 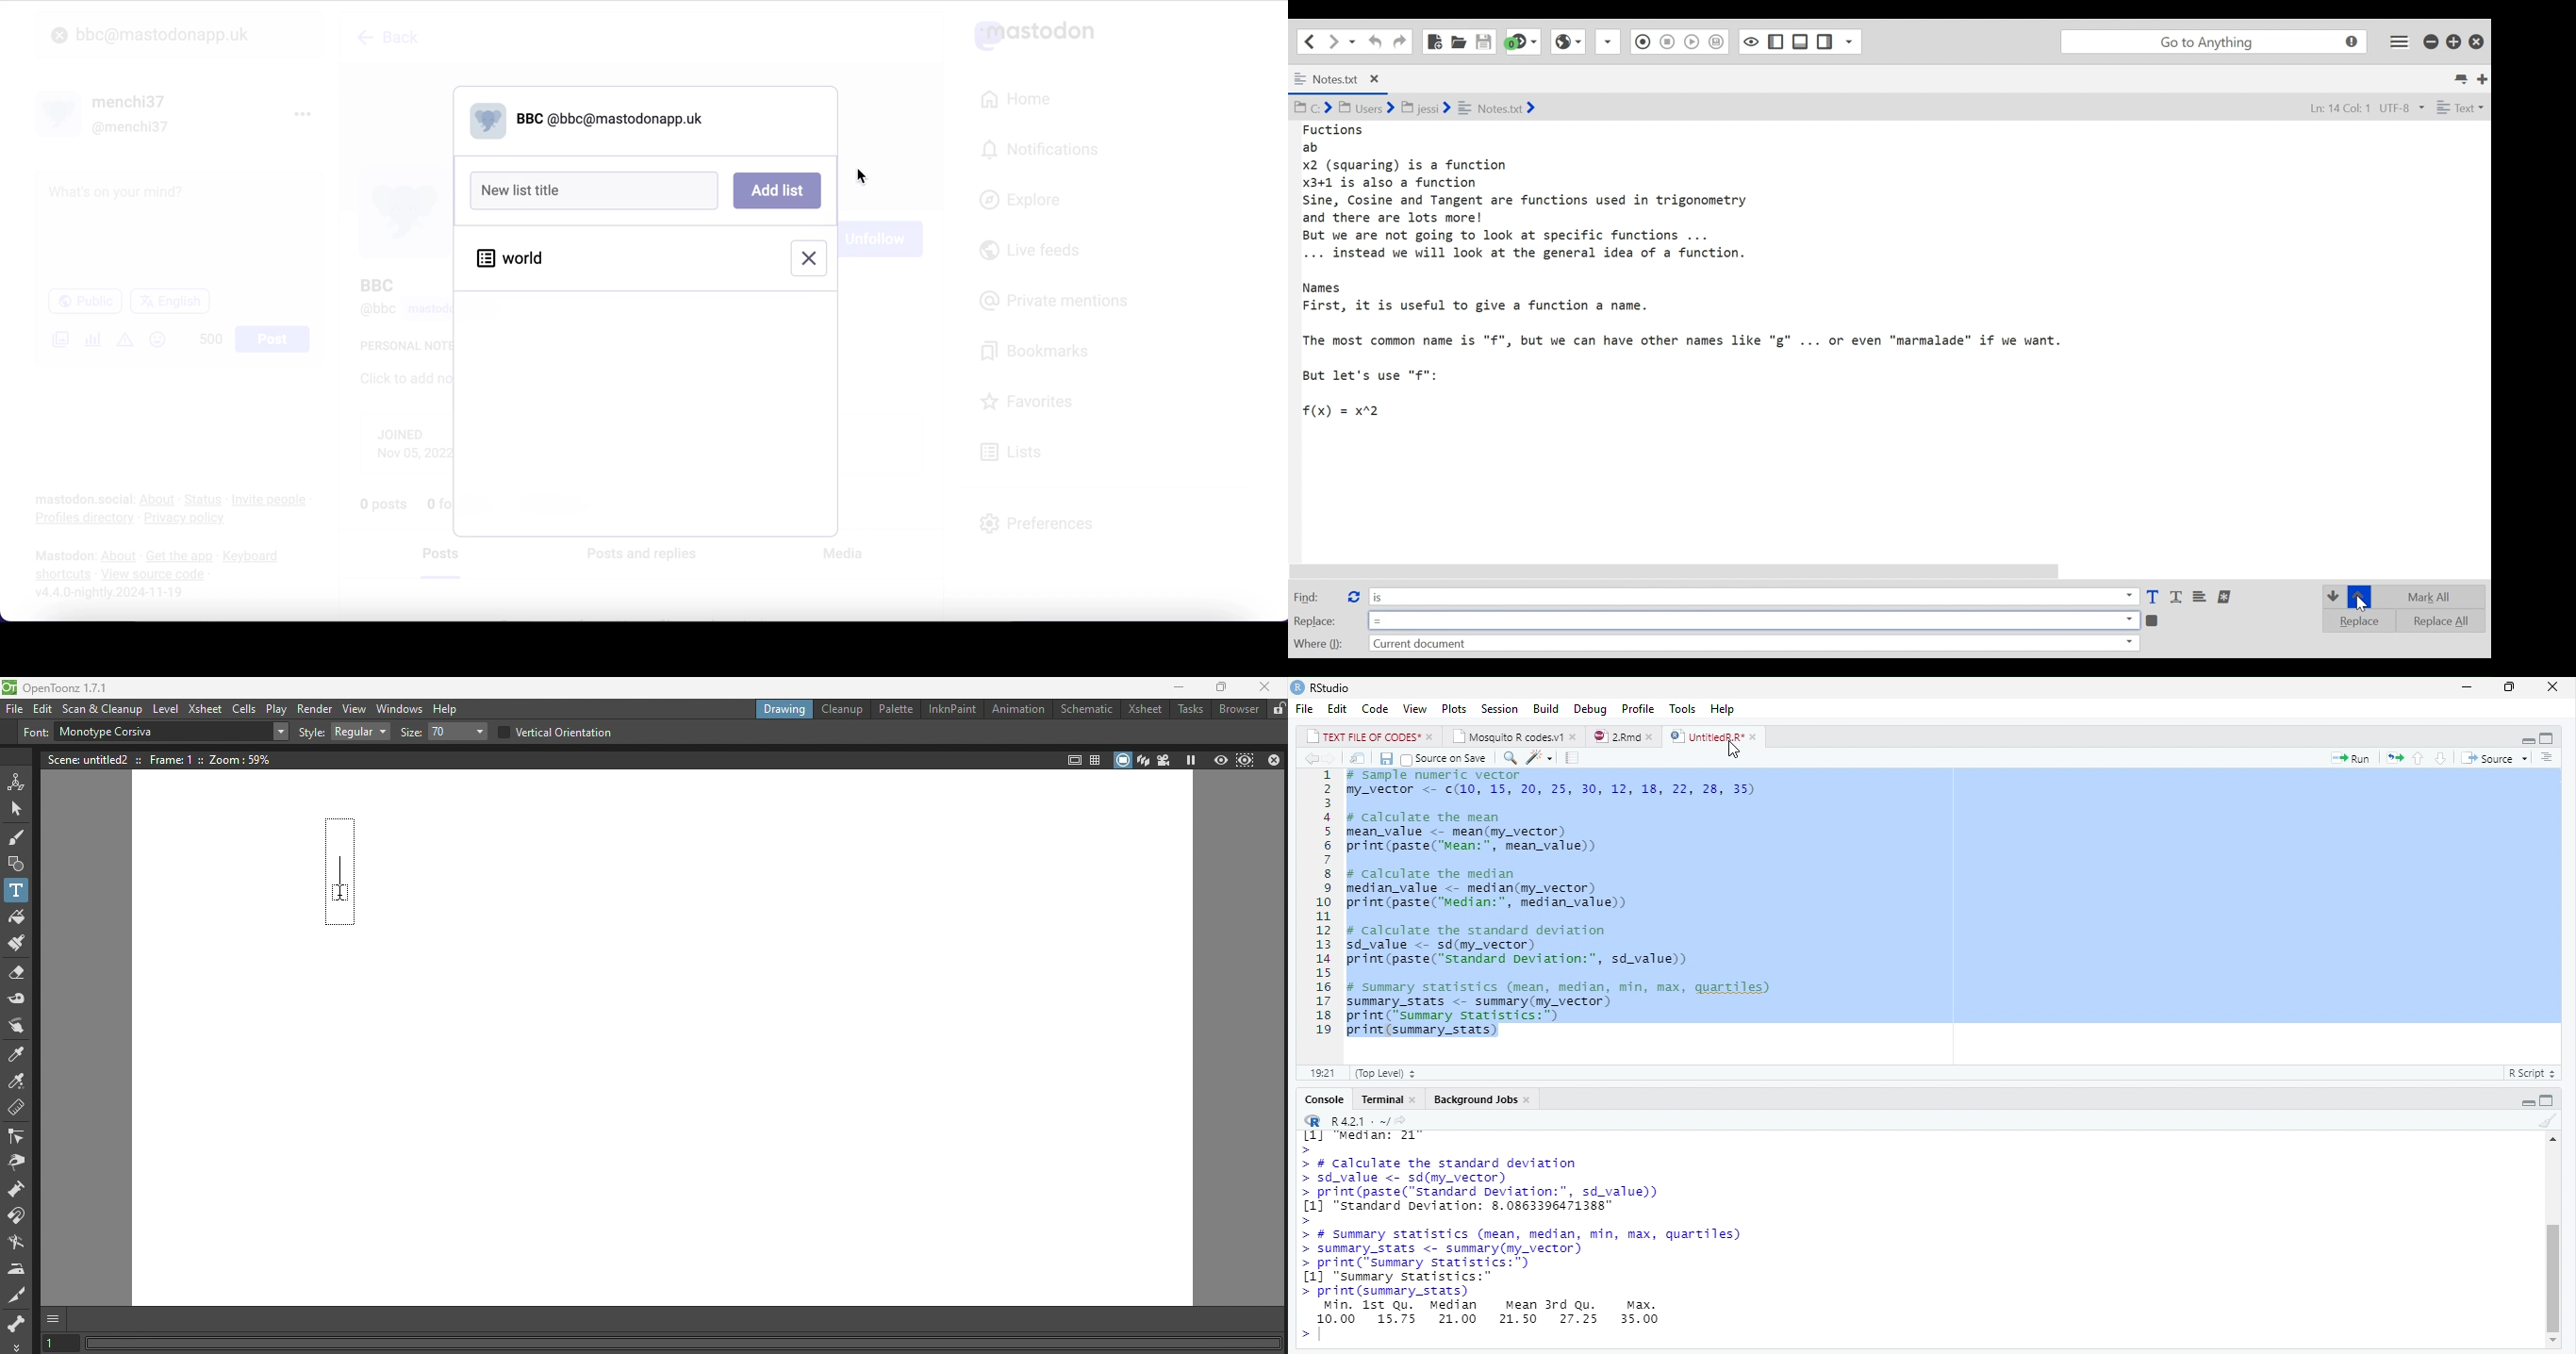 What do you see at coordinates (193, 519) in the screenshot?
I see `privacy policy` at bounding box center [193, 519].